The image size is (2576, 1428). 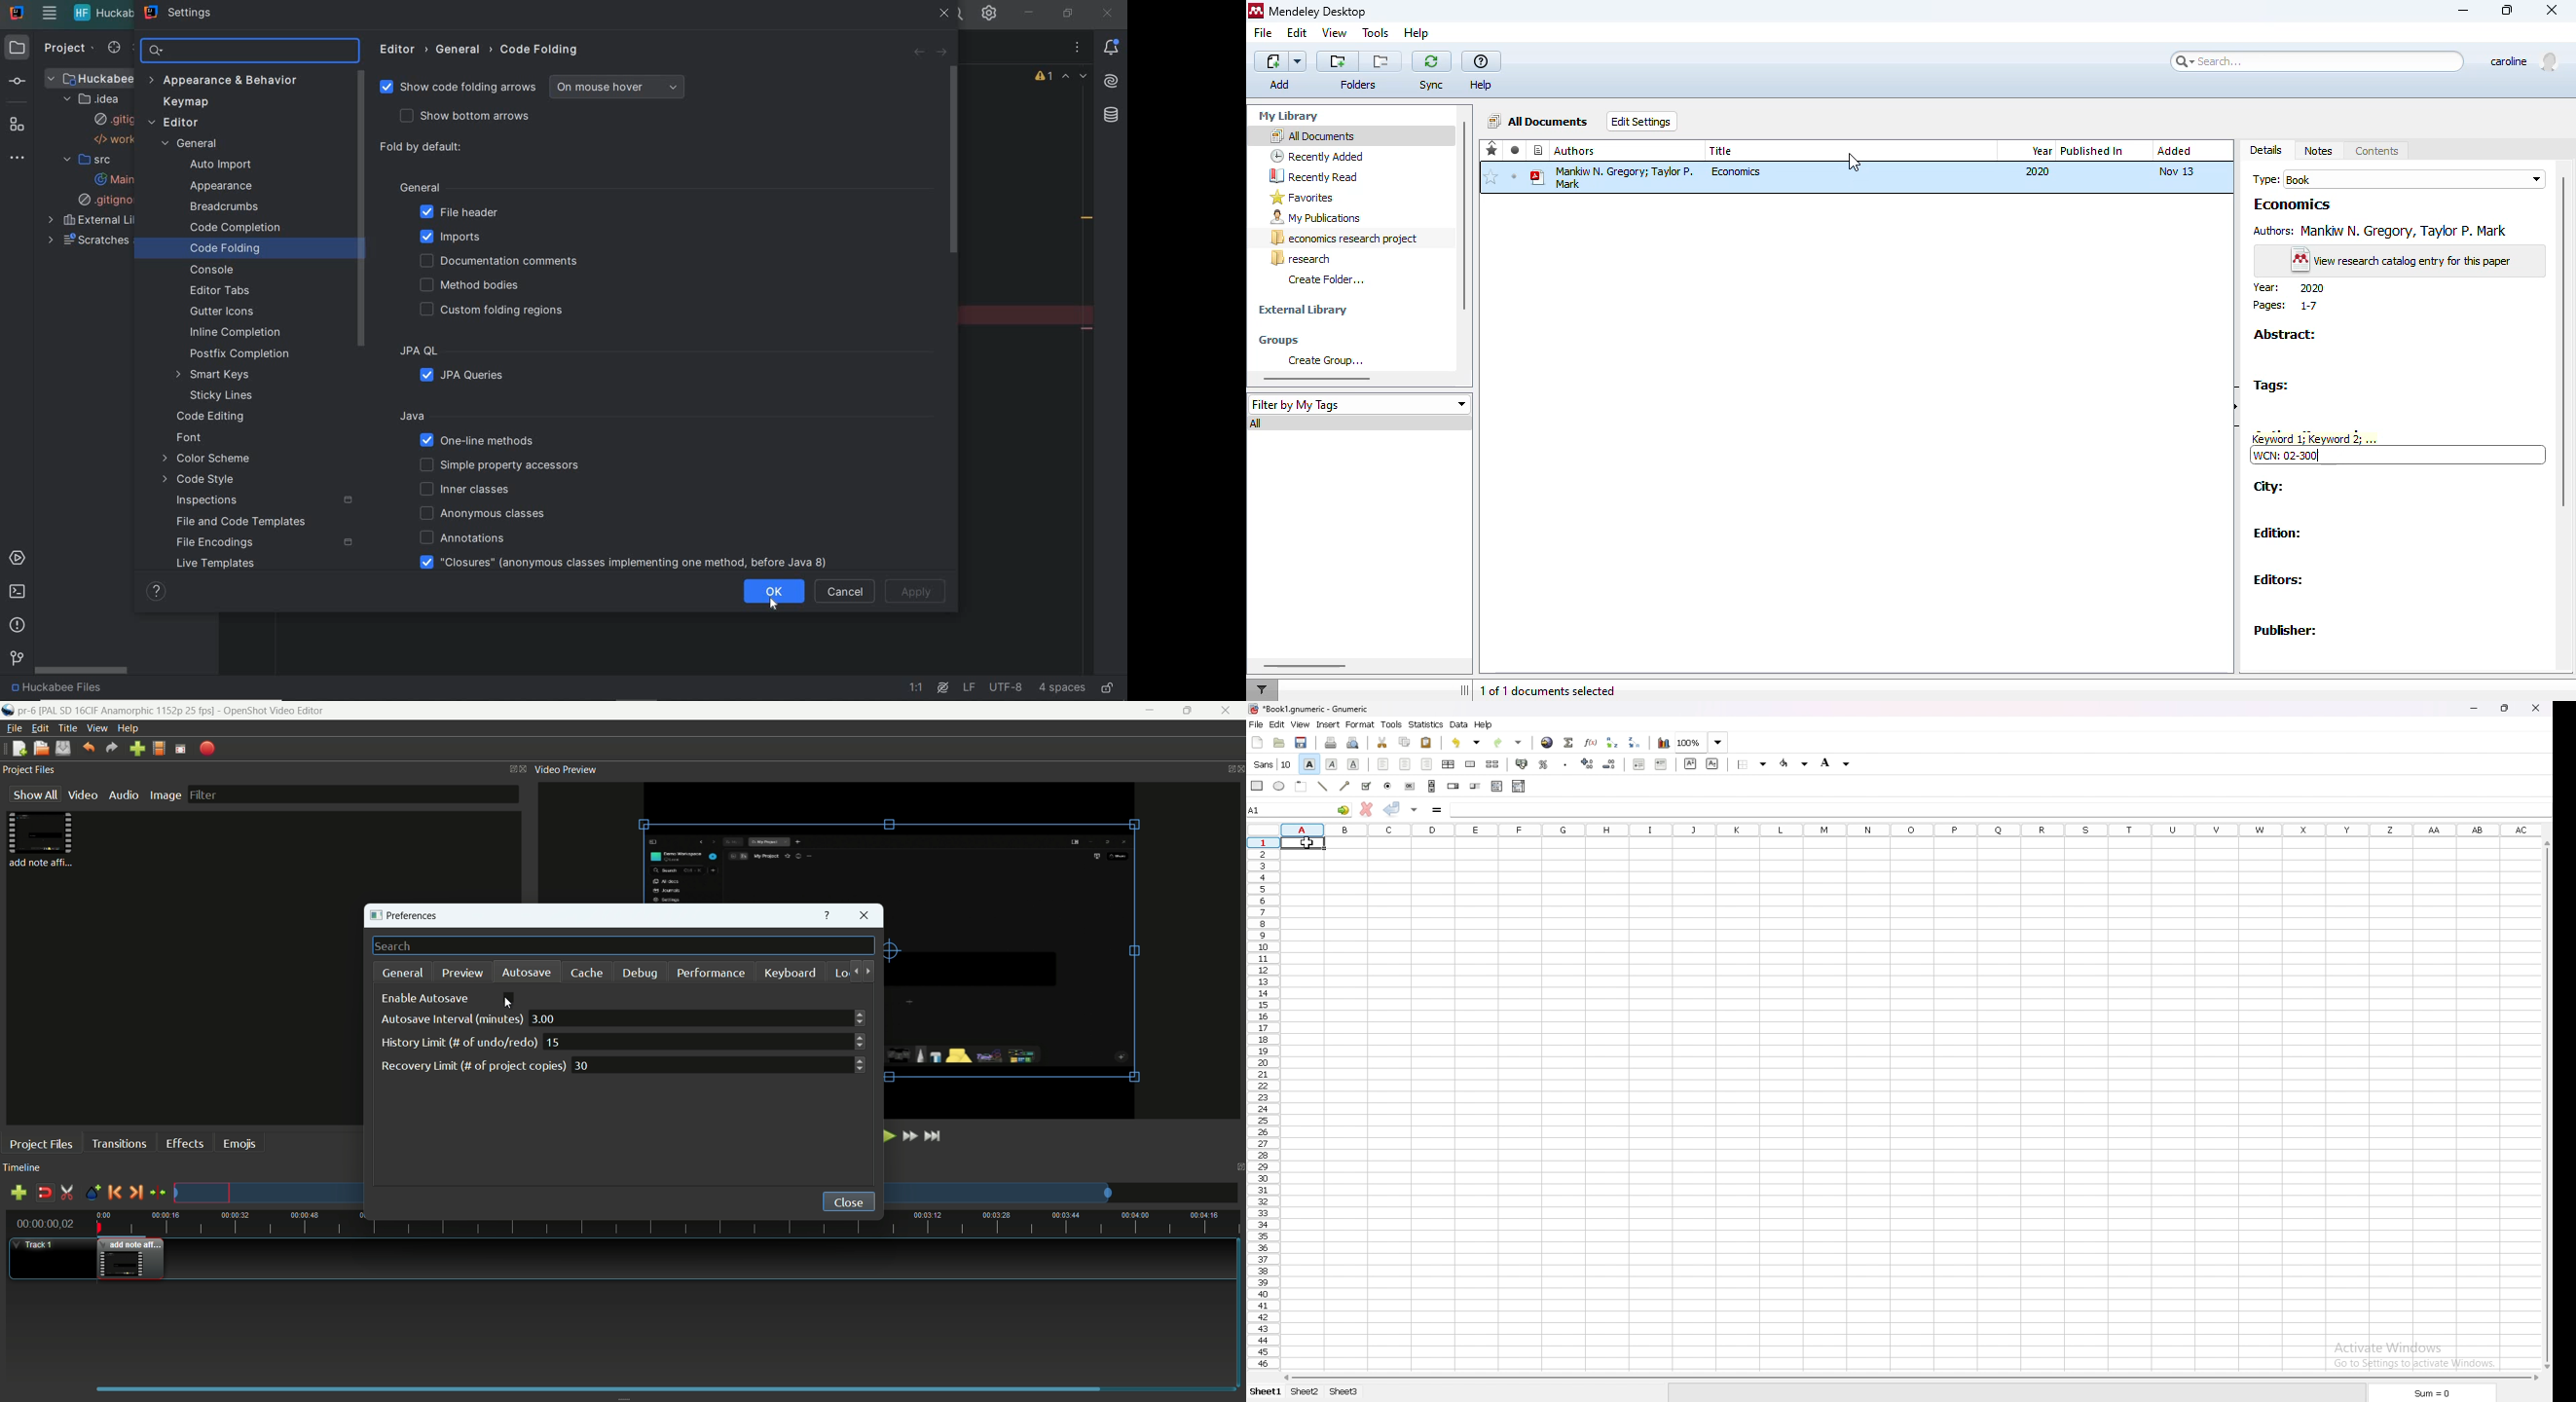 I want to click on restore down, so click(x=1070, y=14).